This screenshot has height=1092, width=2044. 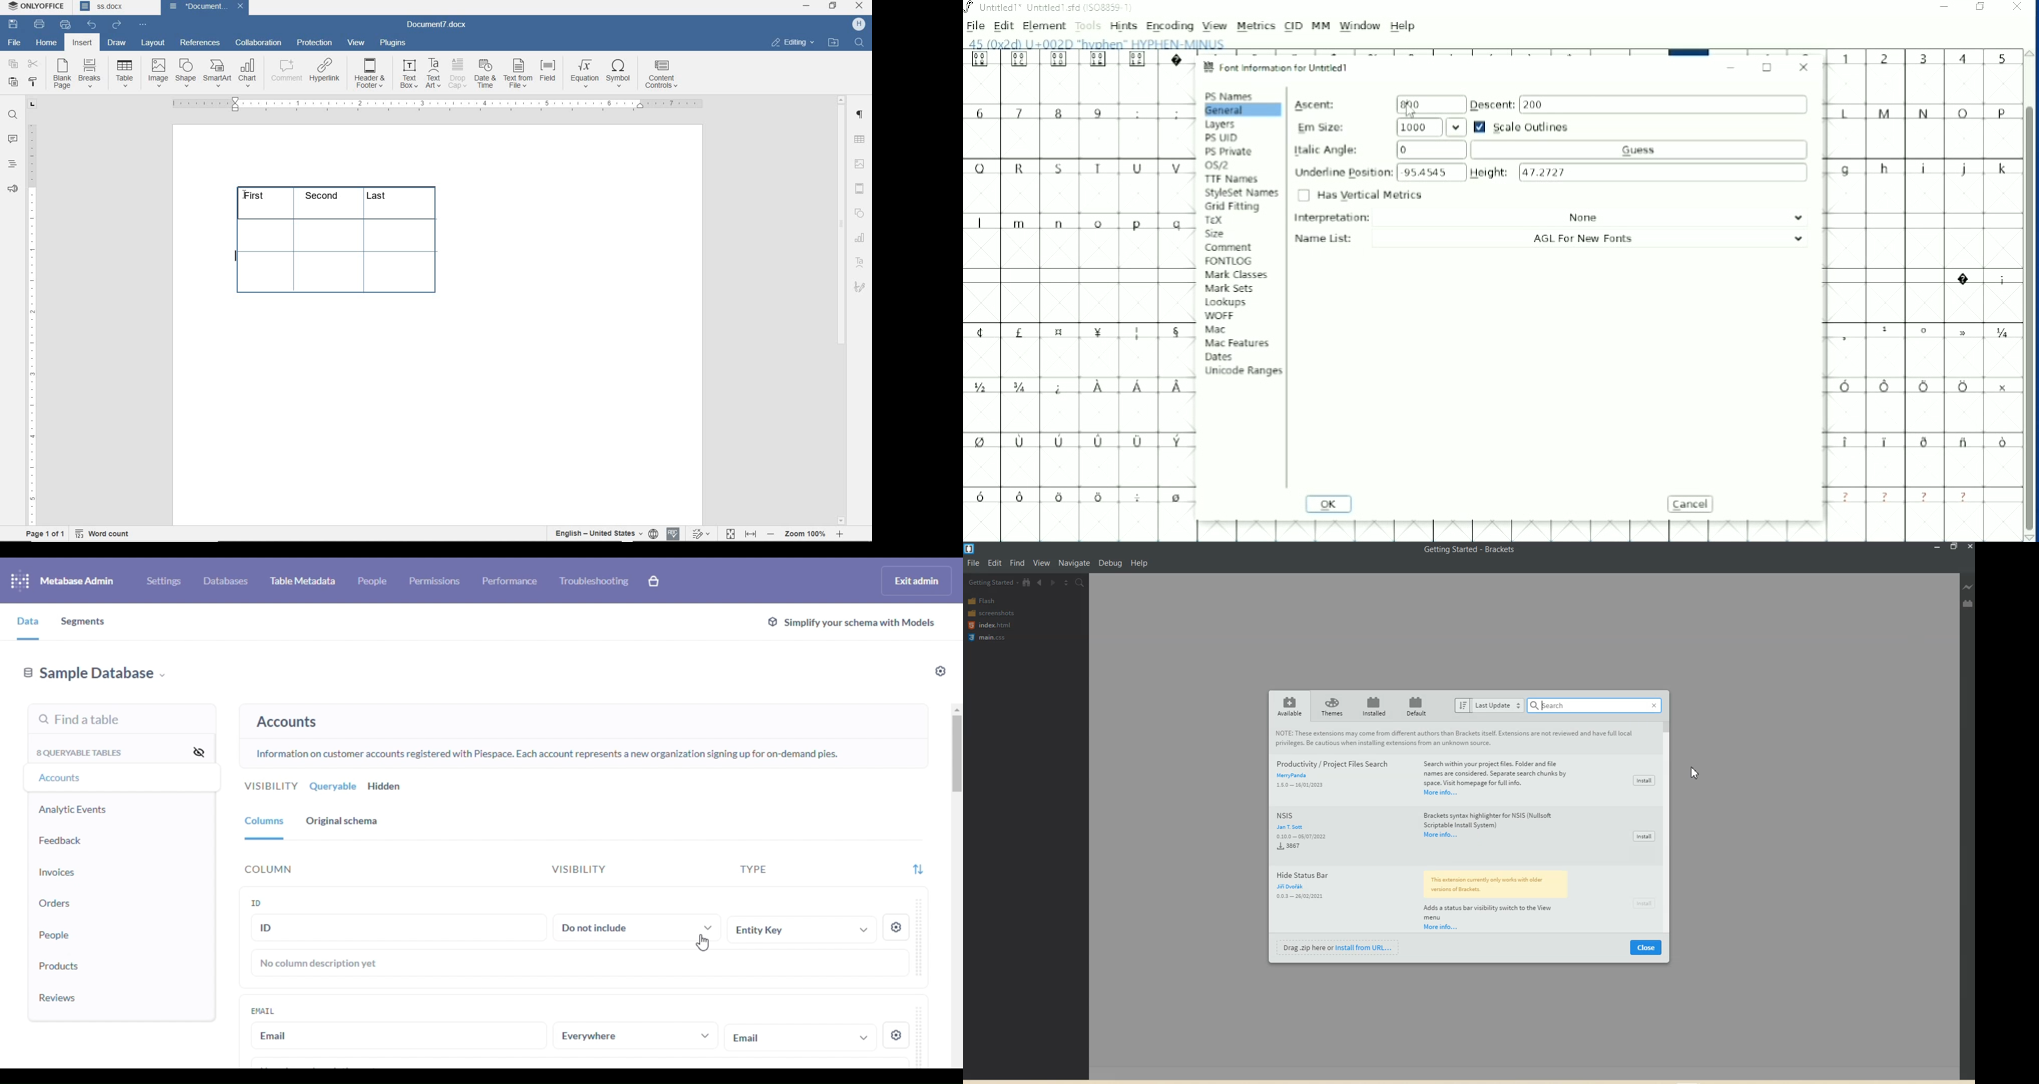 I want to click on everywhere, so click(x=635, y=1036).